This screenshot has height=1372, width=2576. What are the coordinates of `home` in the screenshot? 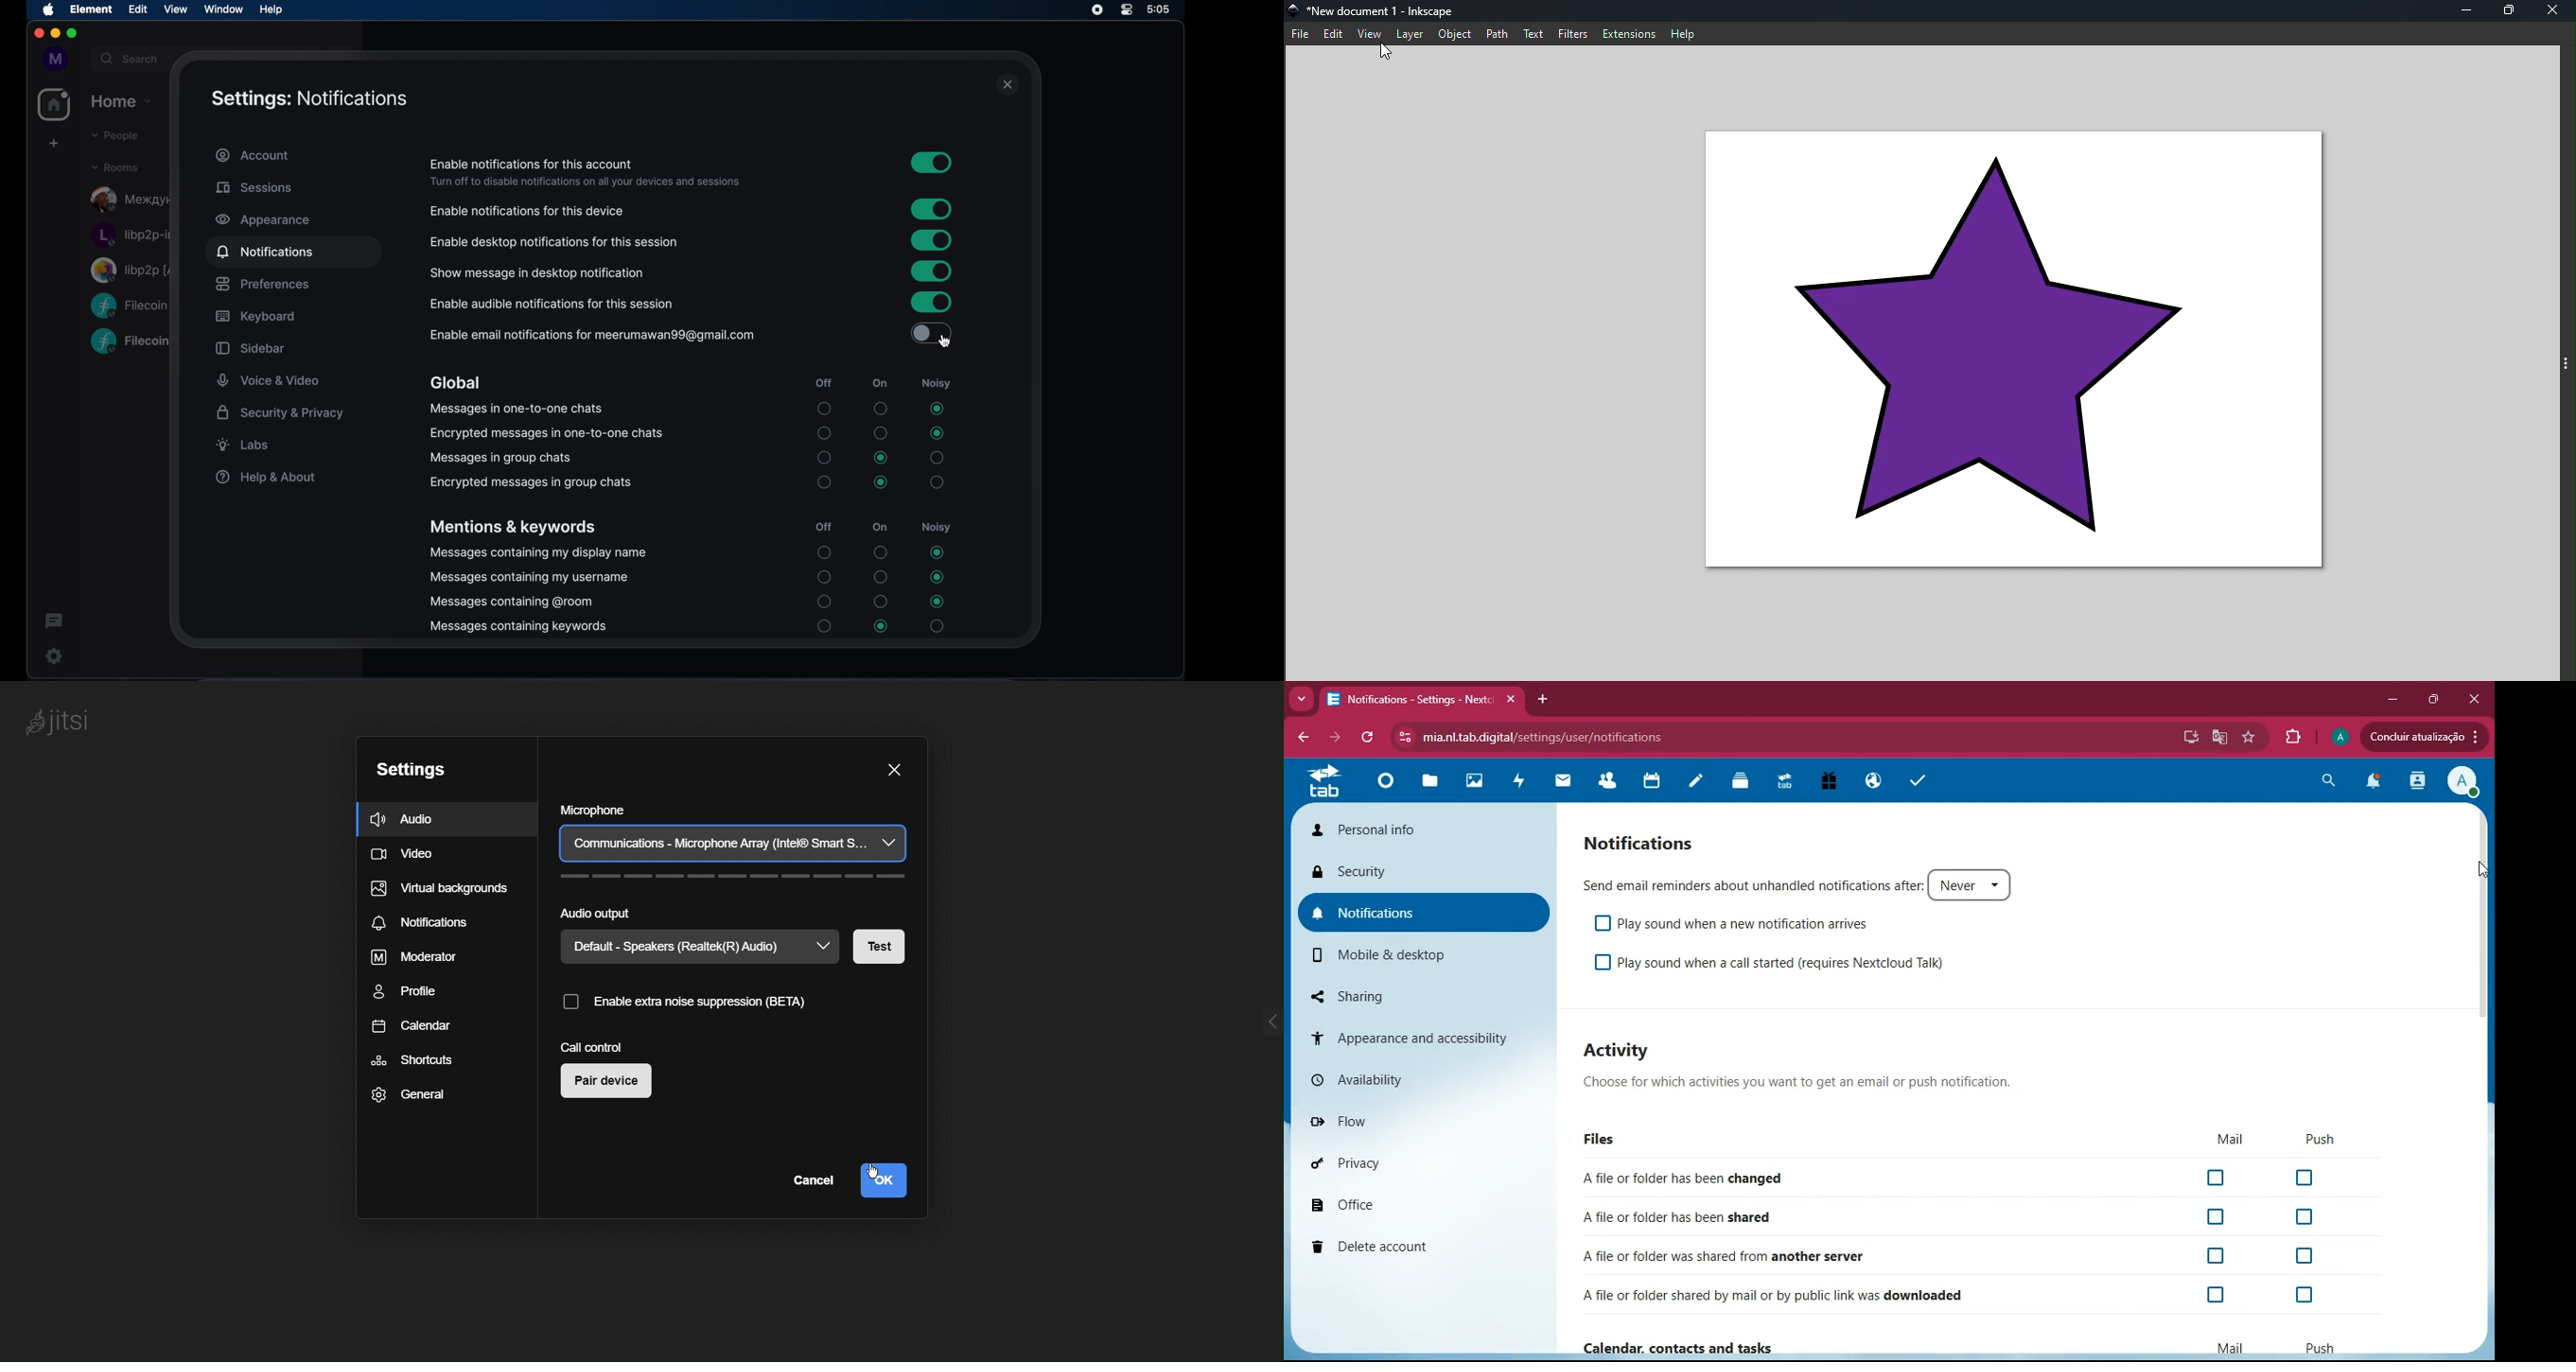 It's located at (54, 105).